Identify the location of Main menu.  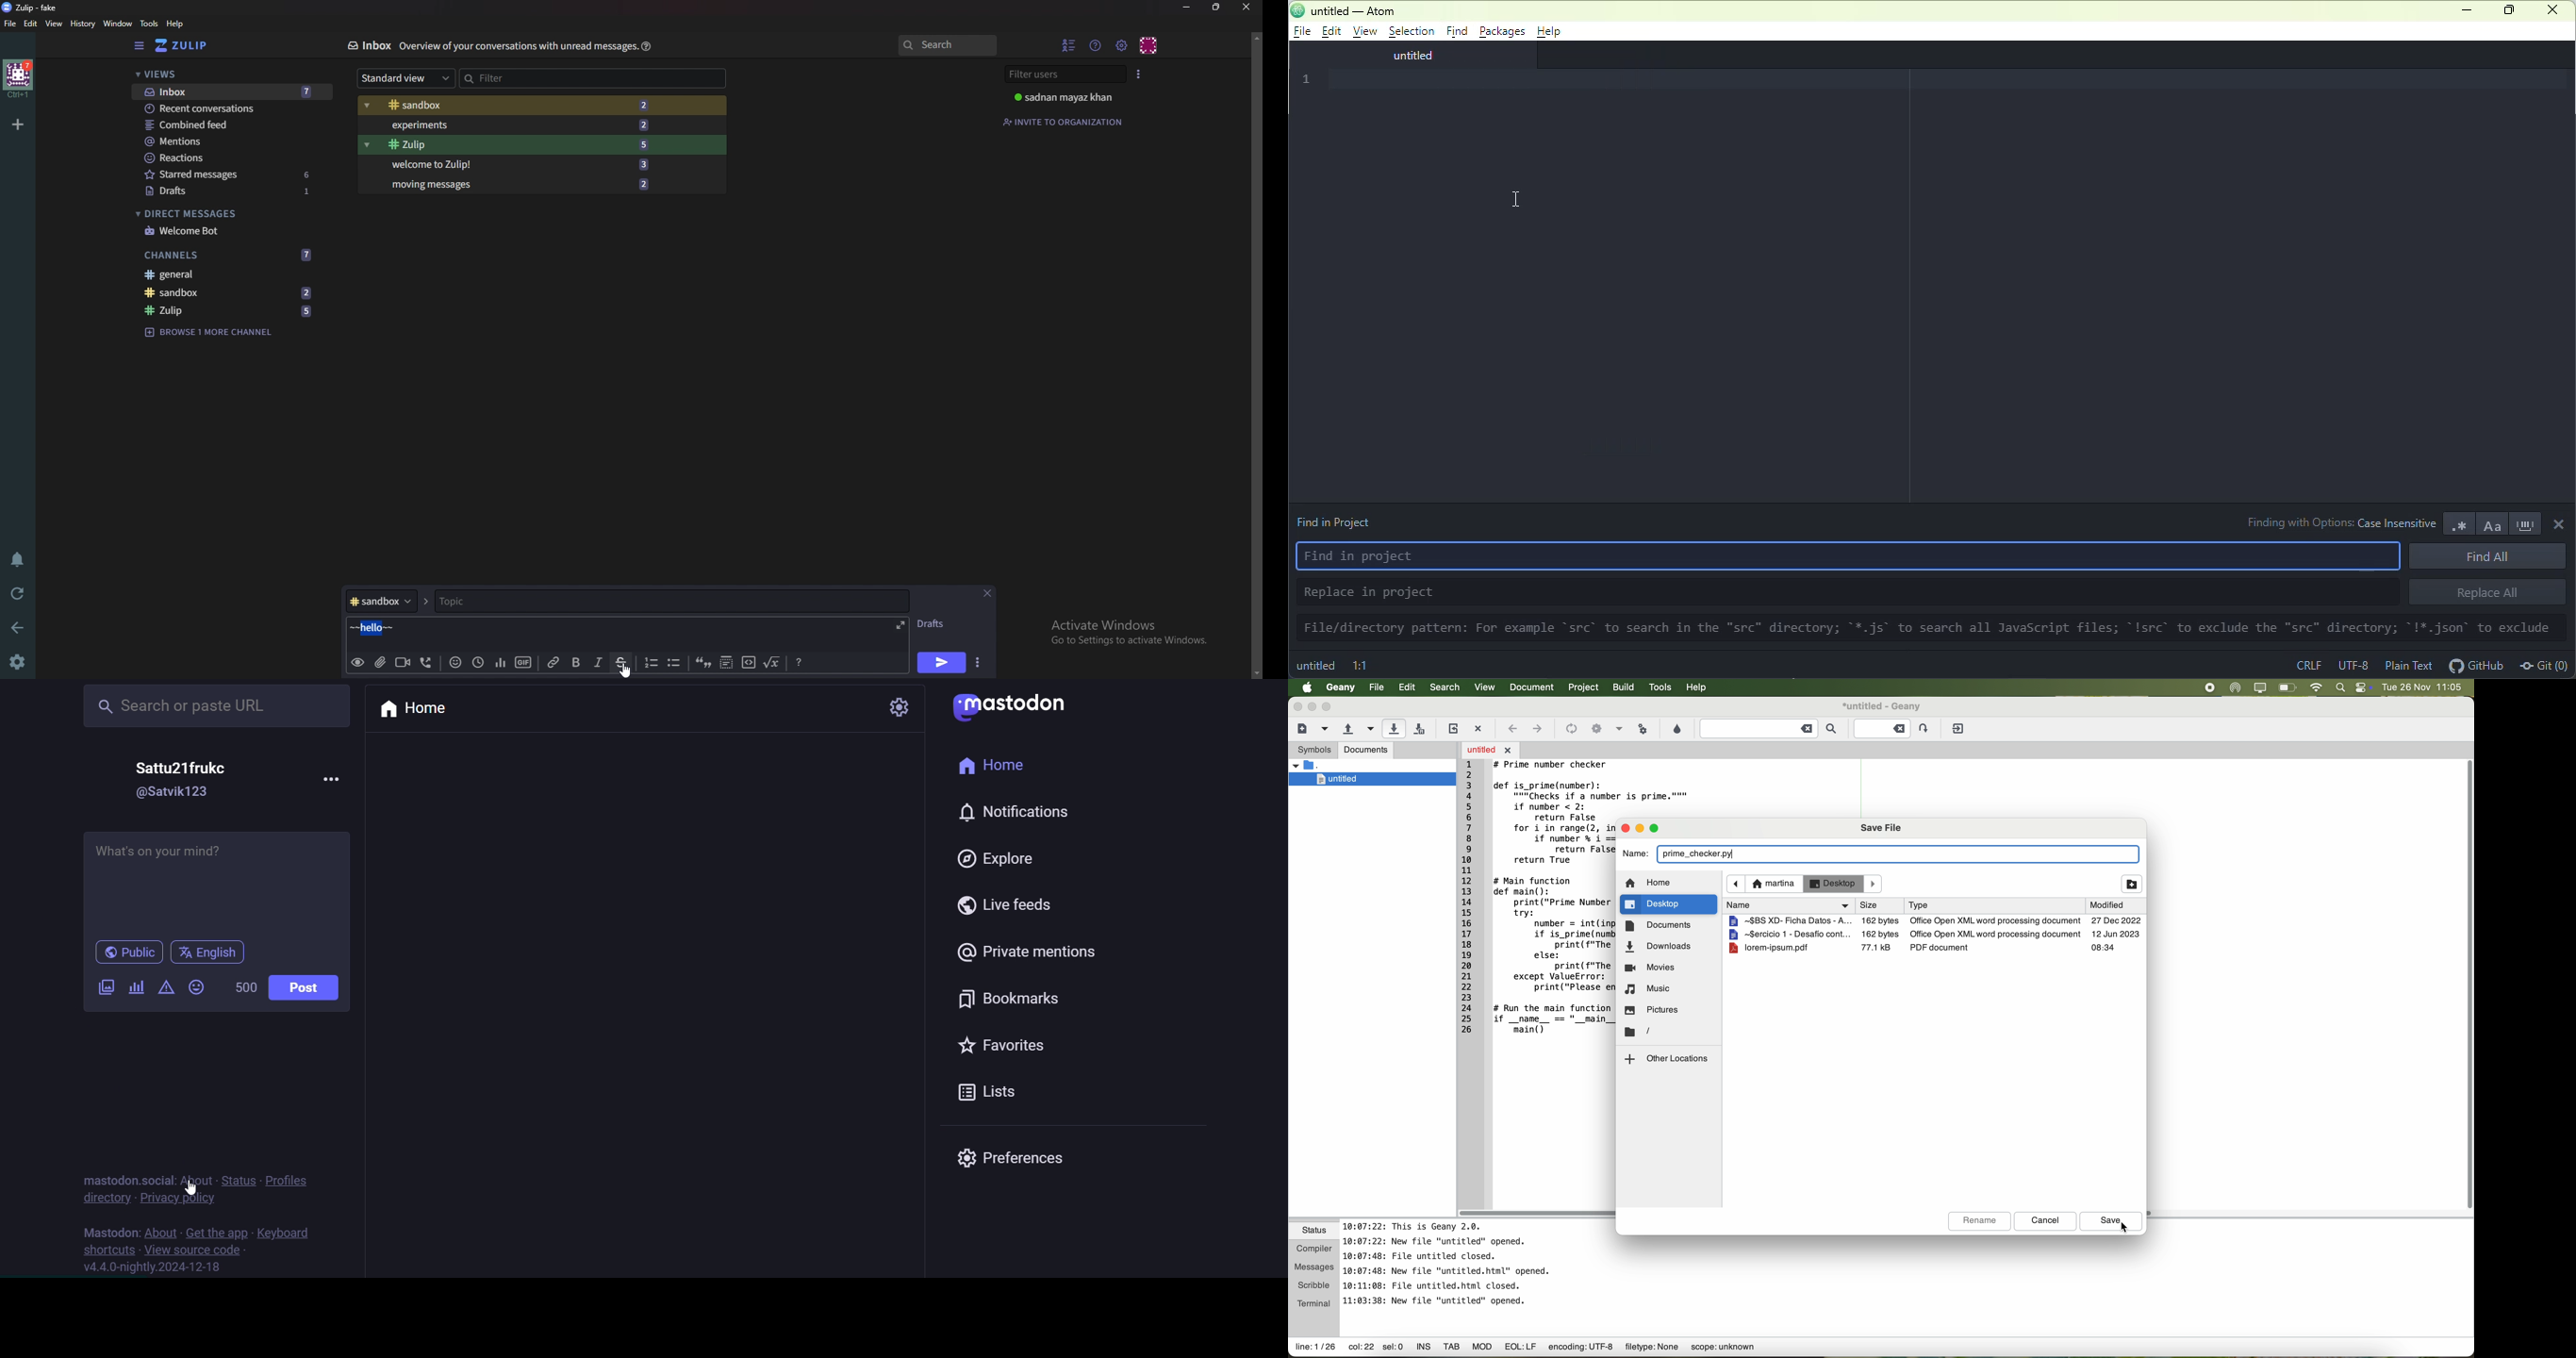
(1122, 45).